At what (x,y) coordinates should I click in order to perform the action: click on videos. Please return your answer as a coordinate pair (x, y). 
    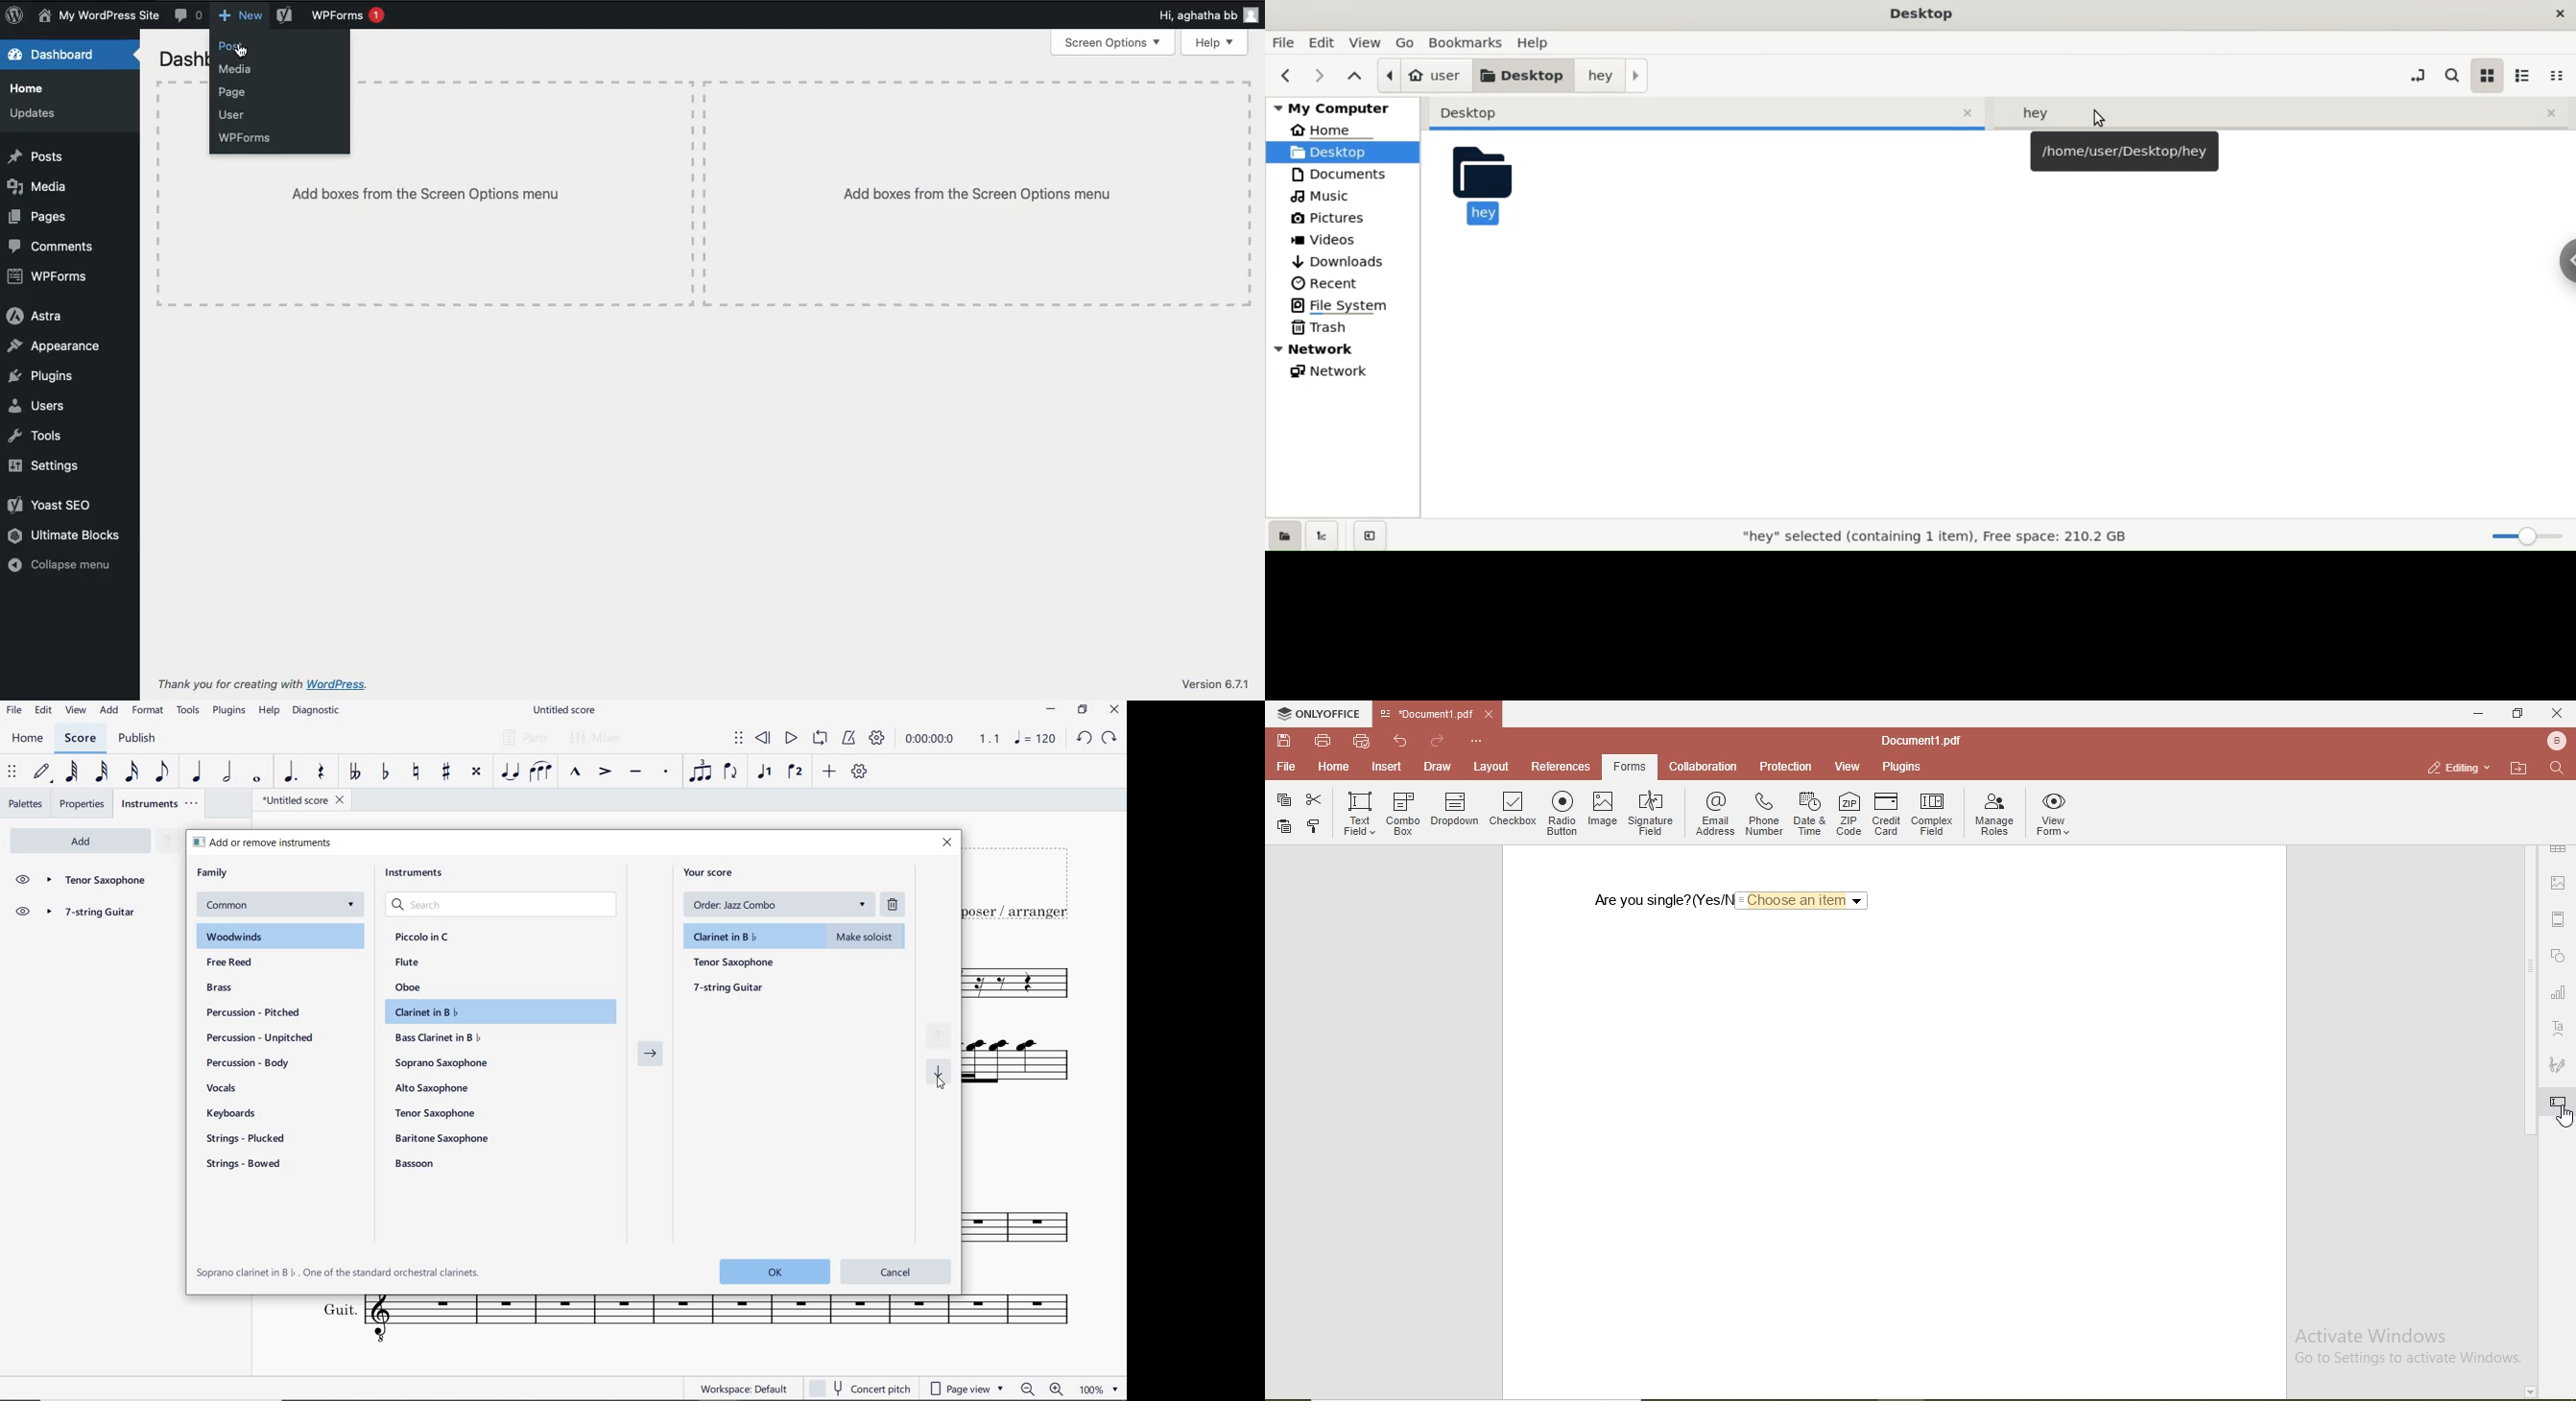
    Looking at the image, I should click on (1347, 241).